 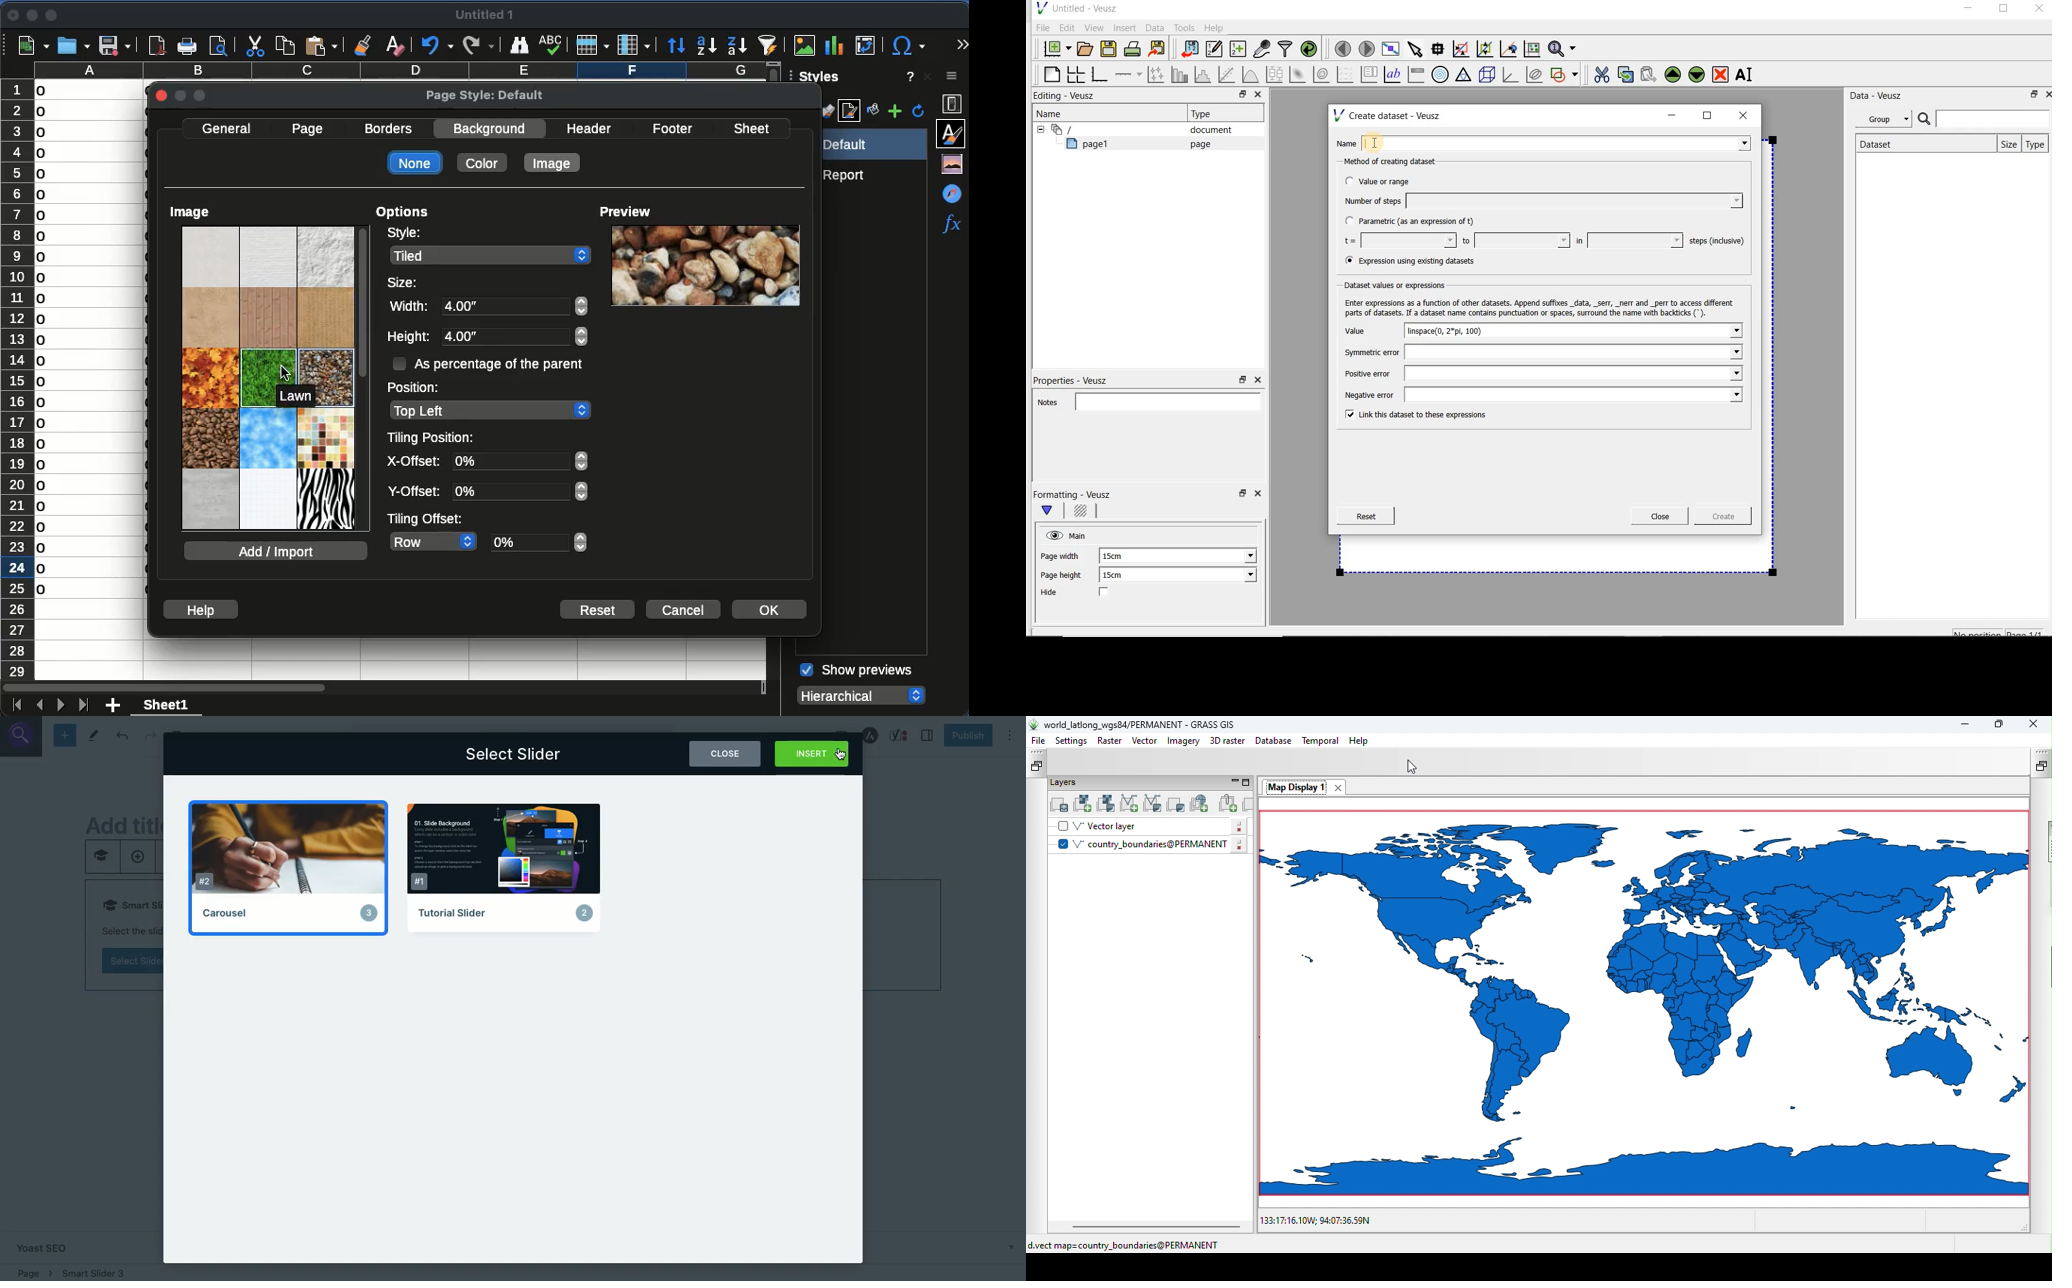 What do you see at coordinates (1274, 75) in the screenshot?
I see `plot box plots` at bounding box center [1274, 75].